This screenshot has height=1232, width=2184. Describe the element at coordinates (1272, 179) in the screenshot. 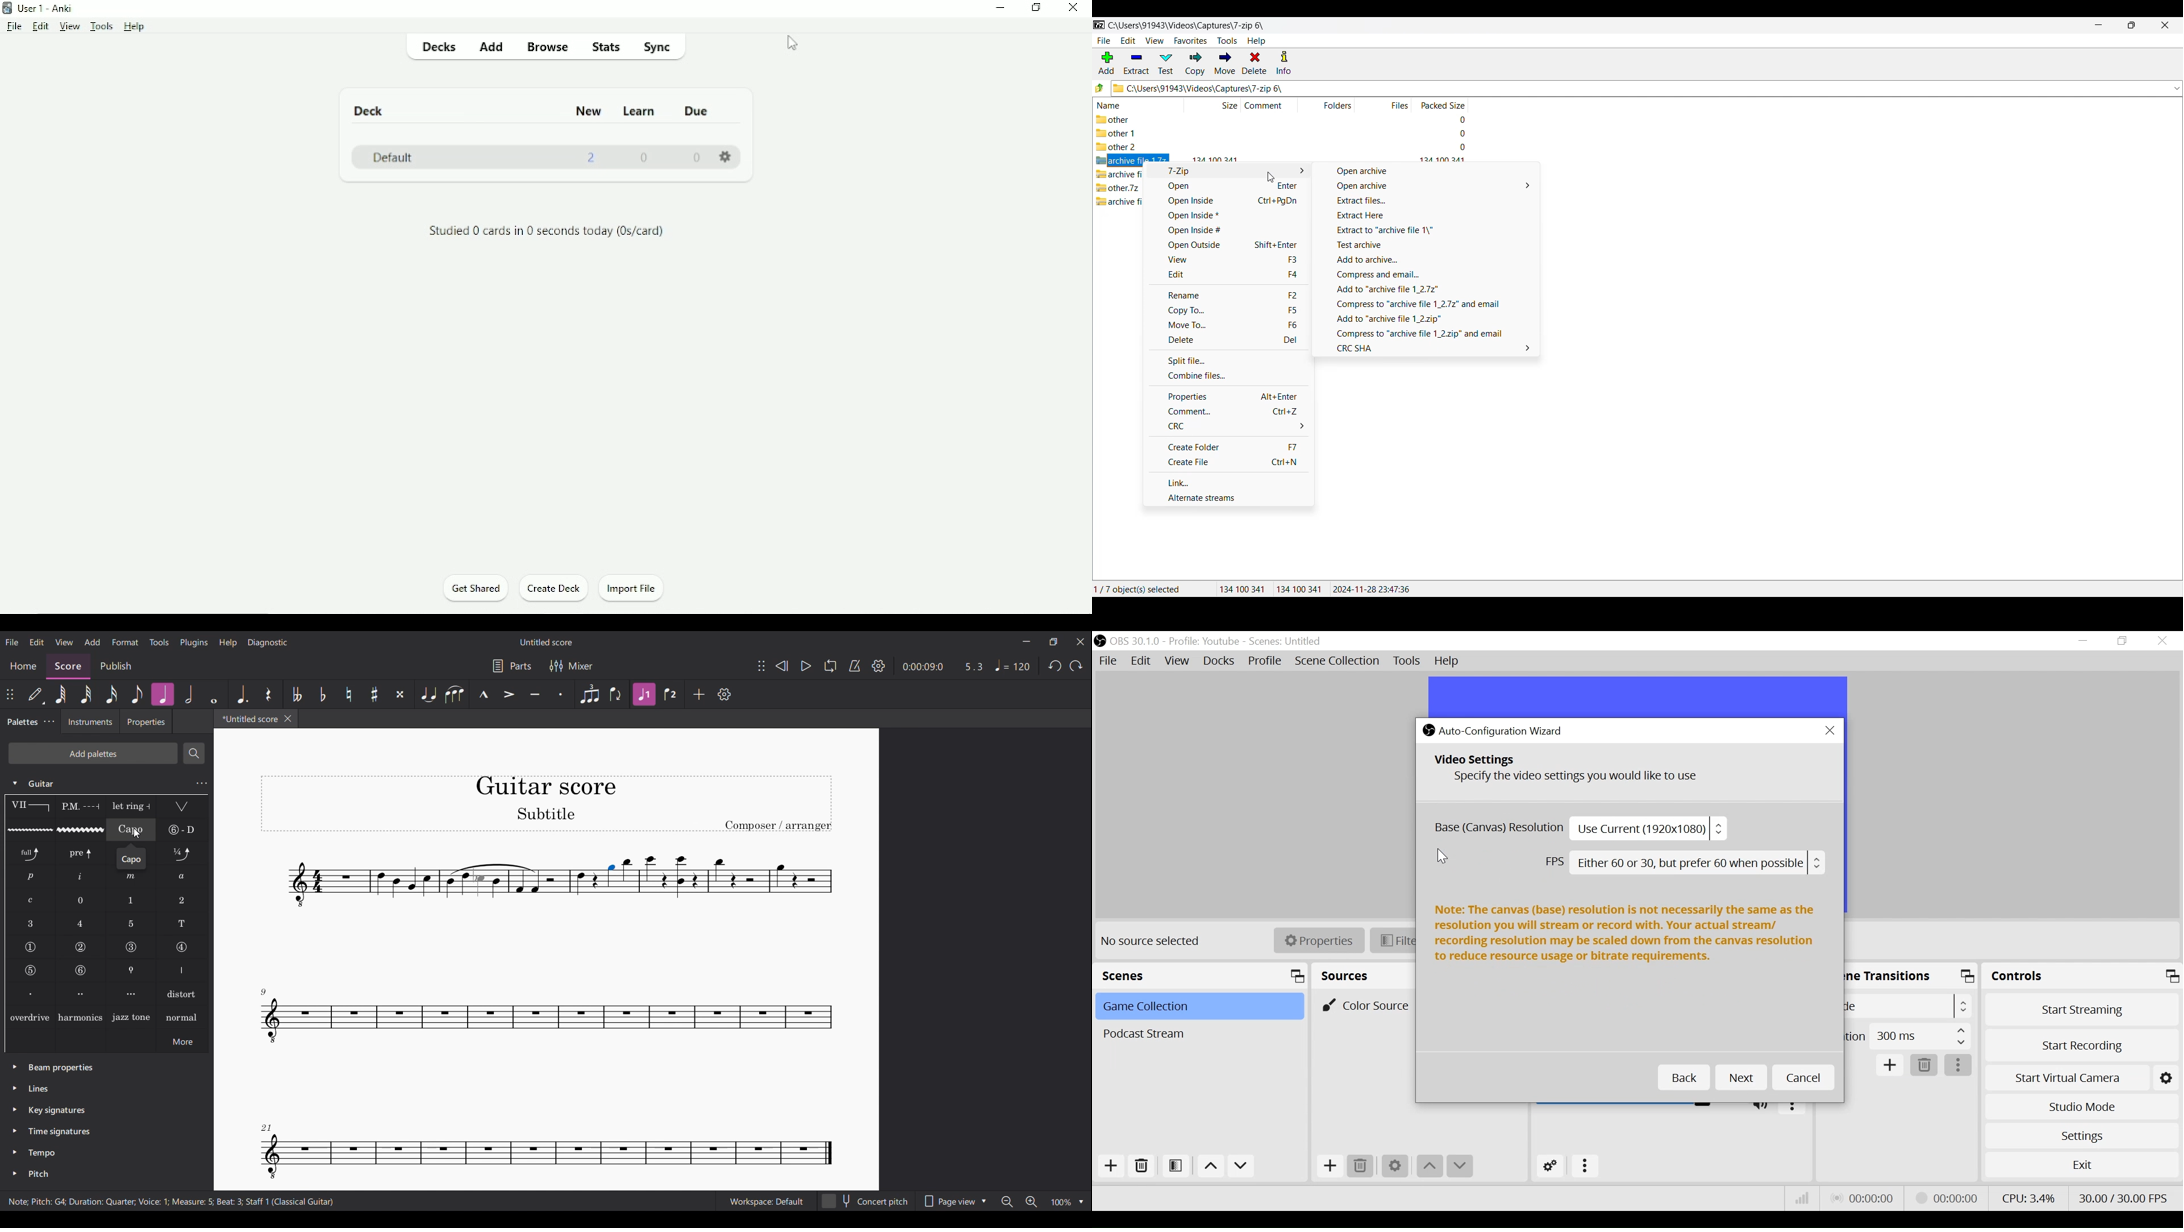

I see `cursor` at that location.